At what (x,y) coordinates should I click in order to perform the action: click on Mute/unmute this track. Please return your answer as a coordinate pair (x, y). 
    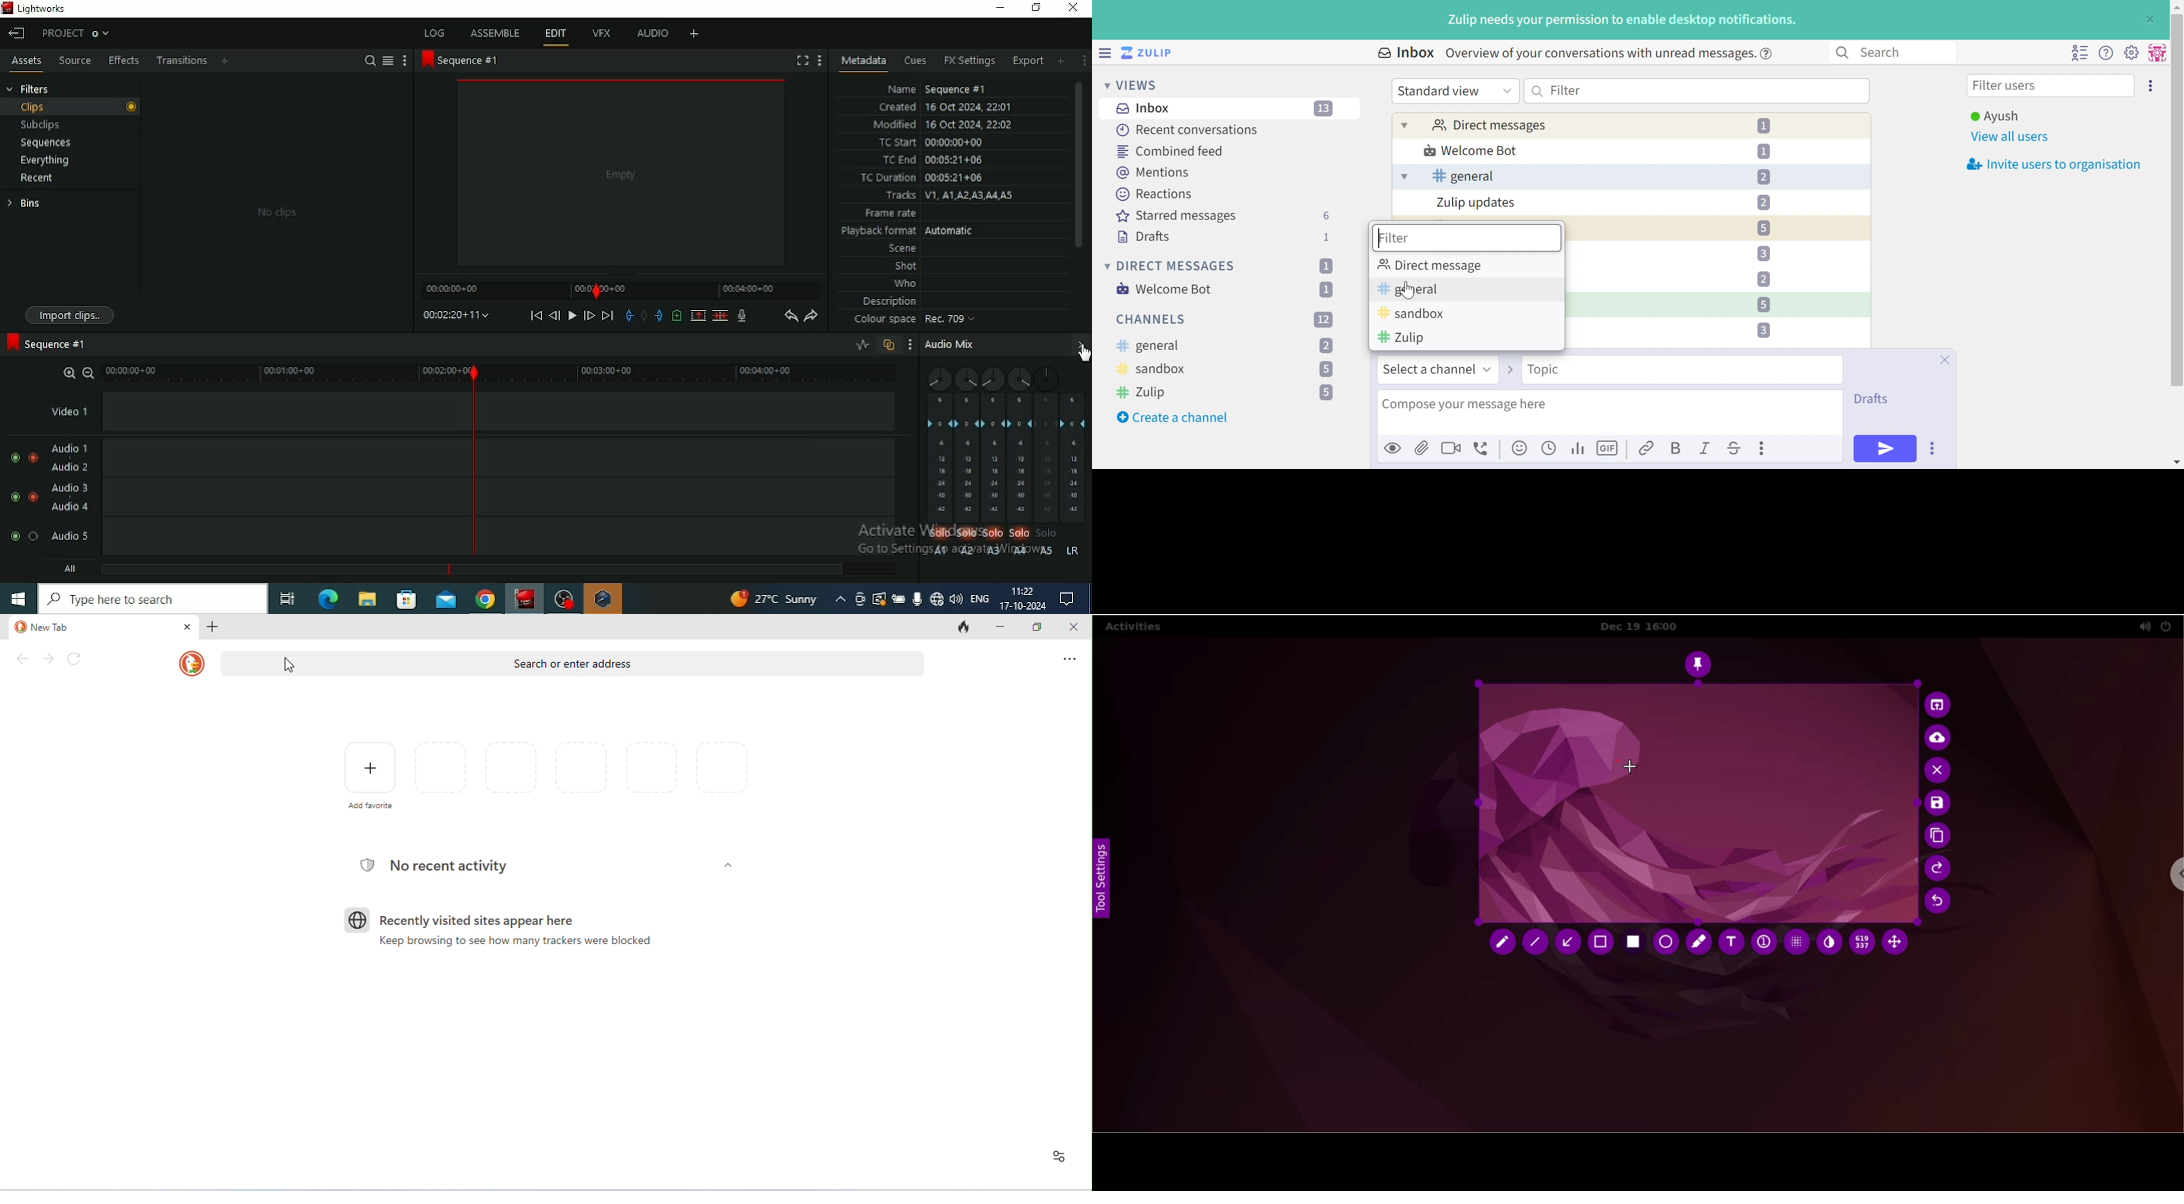
    Looking at the image, I should click on (14, 458).